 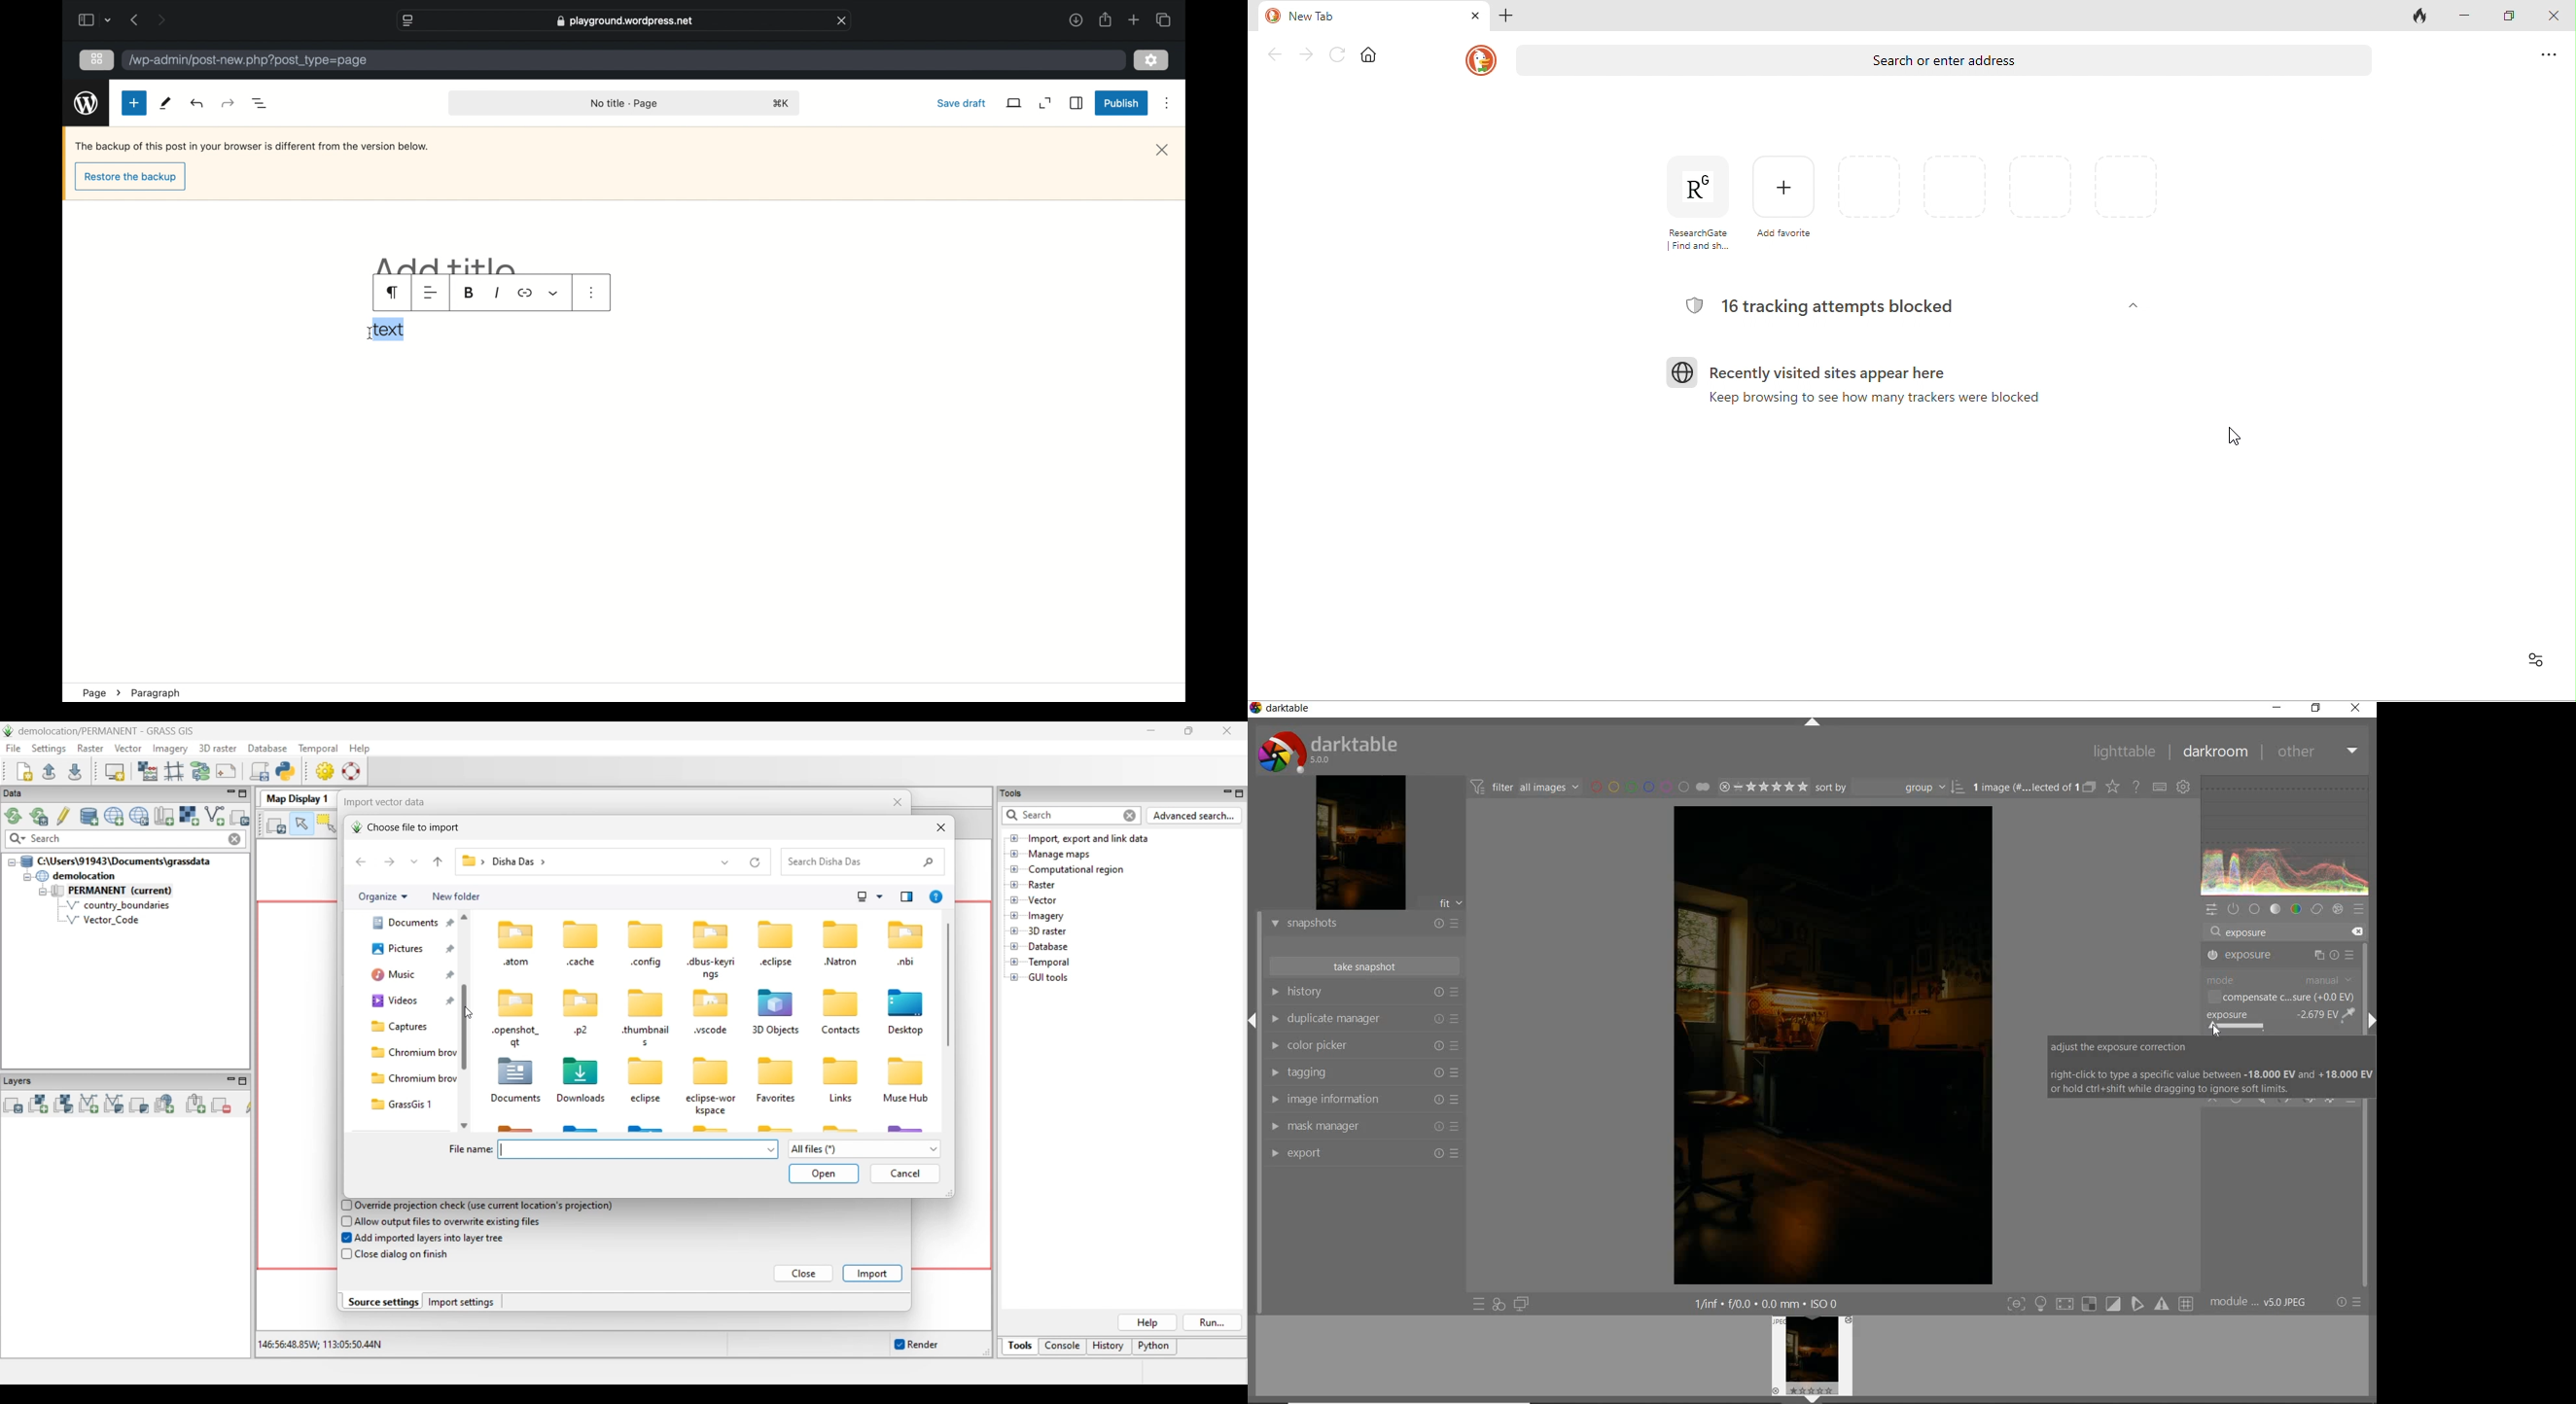 What do you see at coordinates (2161, 788) in the screenshot?
I see `set keyboard shortcuts` at bounding box center [2161, 788].